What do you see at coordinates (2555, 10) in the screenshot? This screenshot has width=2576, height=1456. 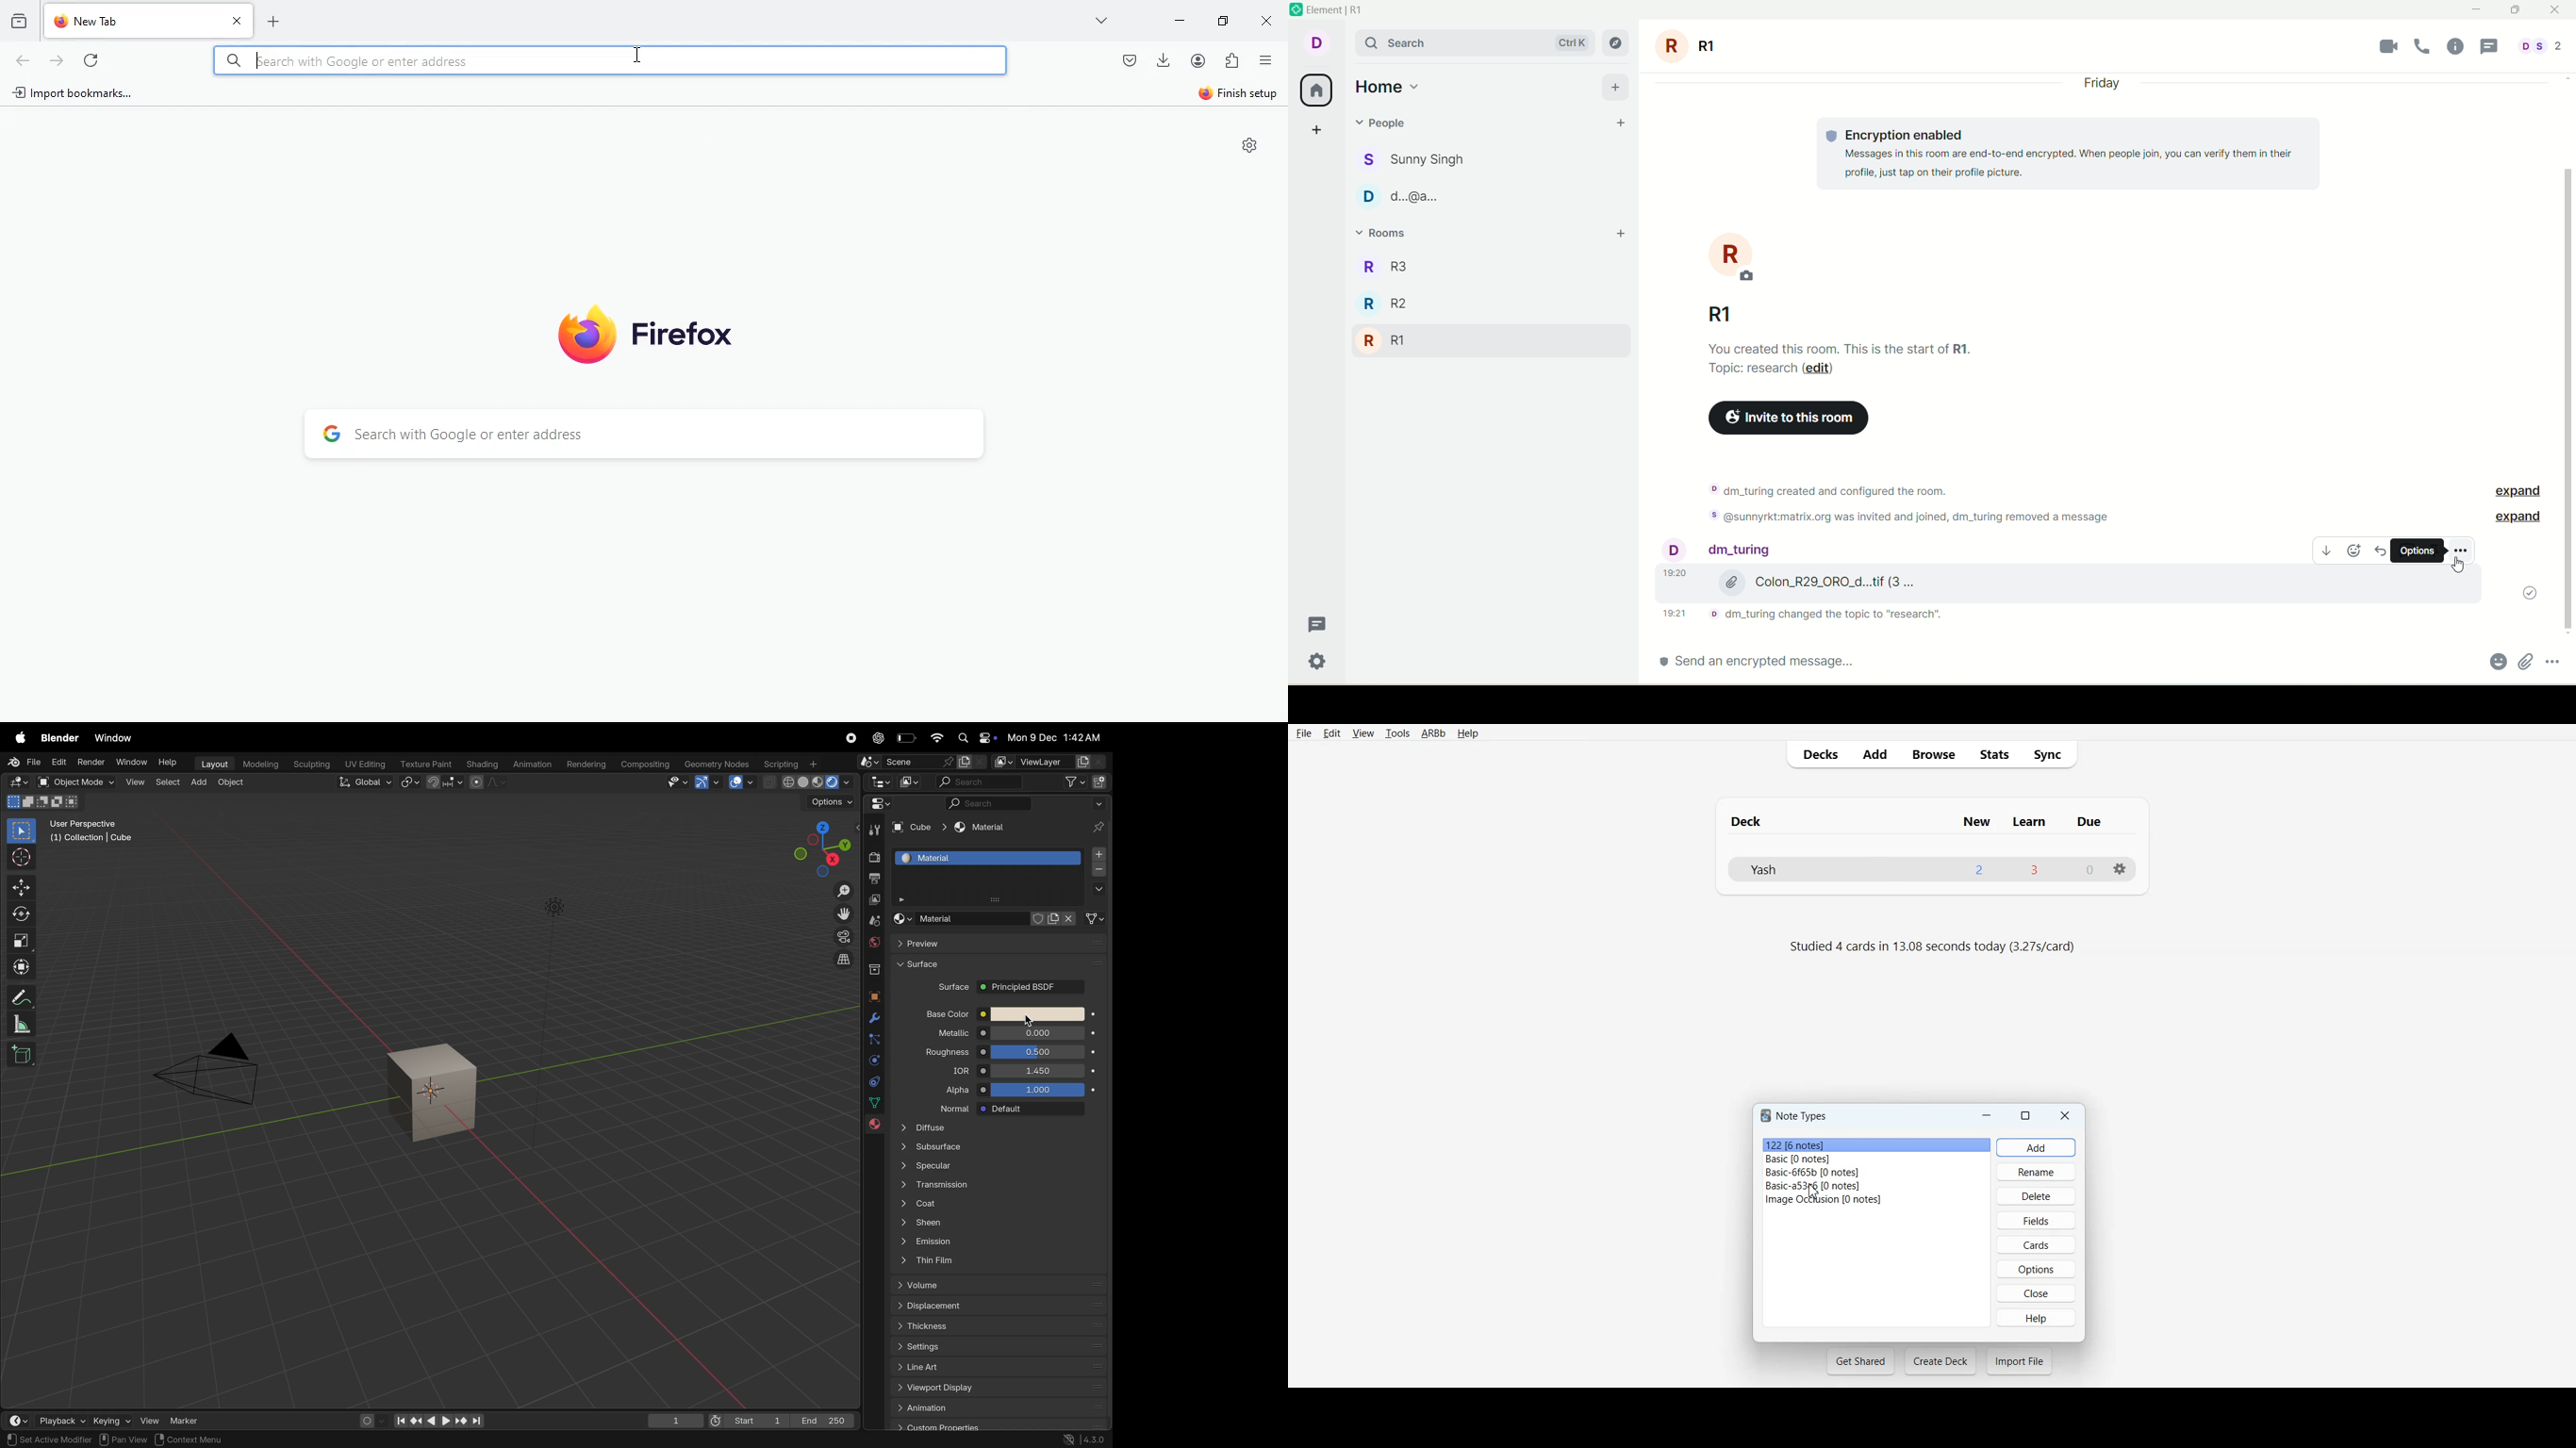 I see `close` at bounding box center [2555, 10].